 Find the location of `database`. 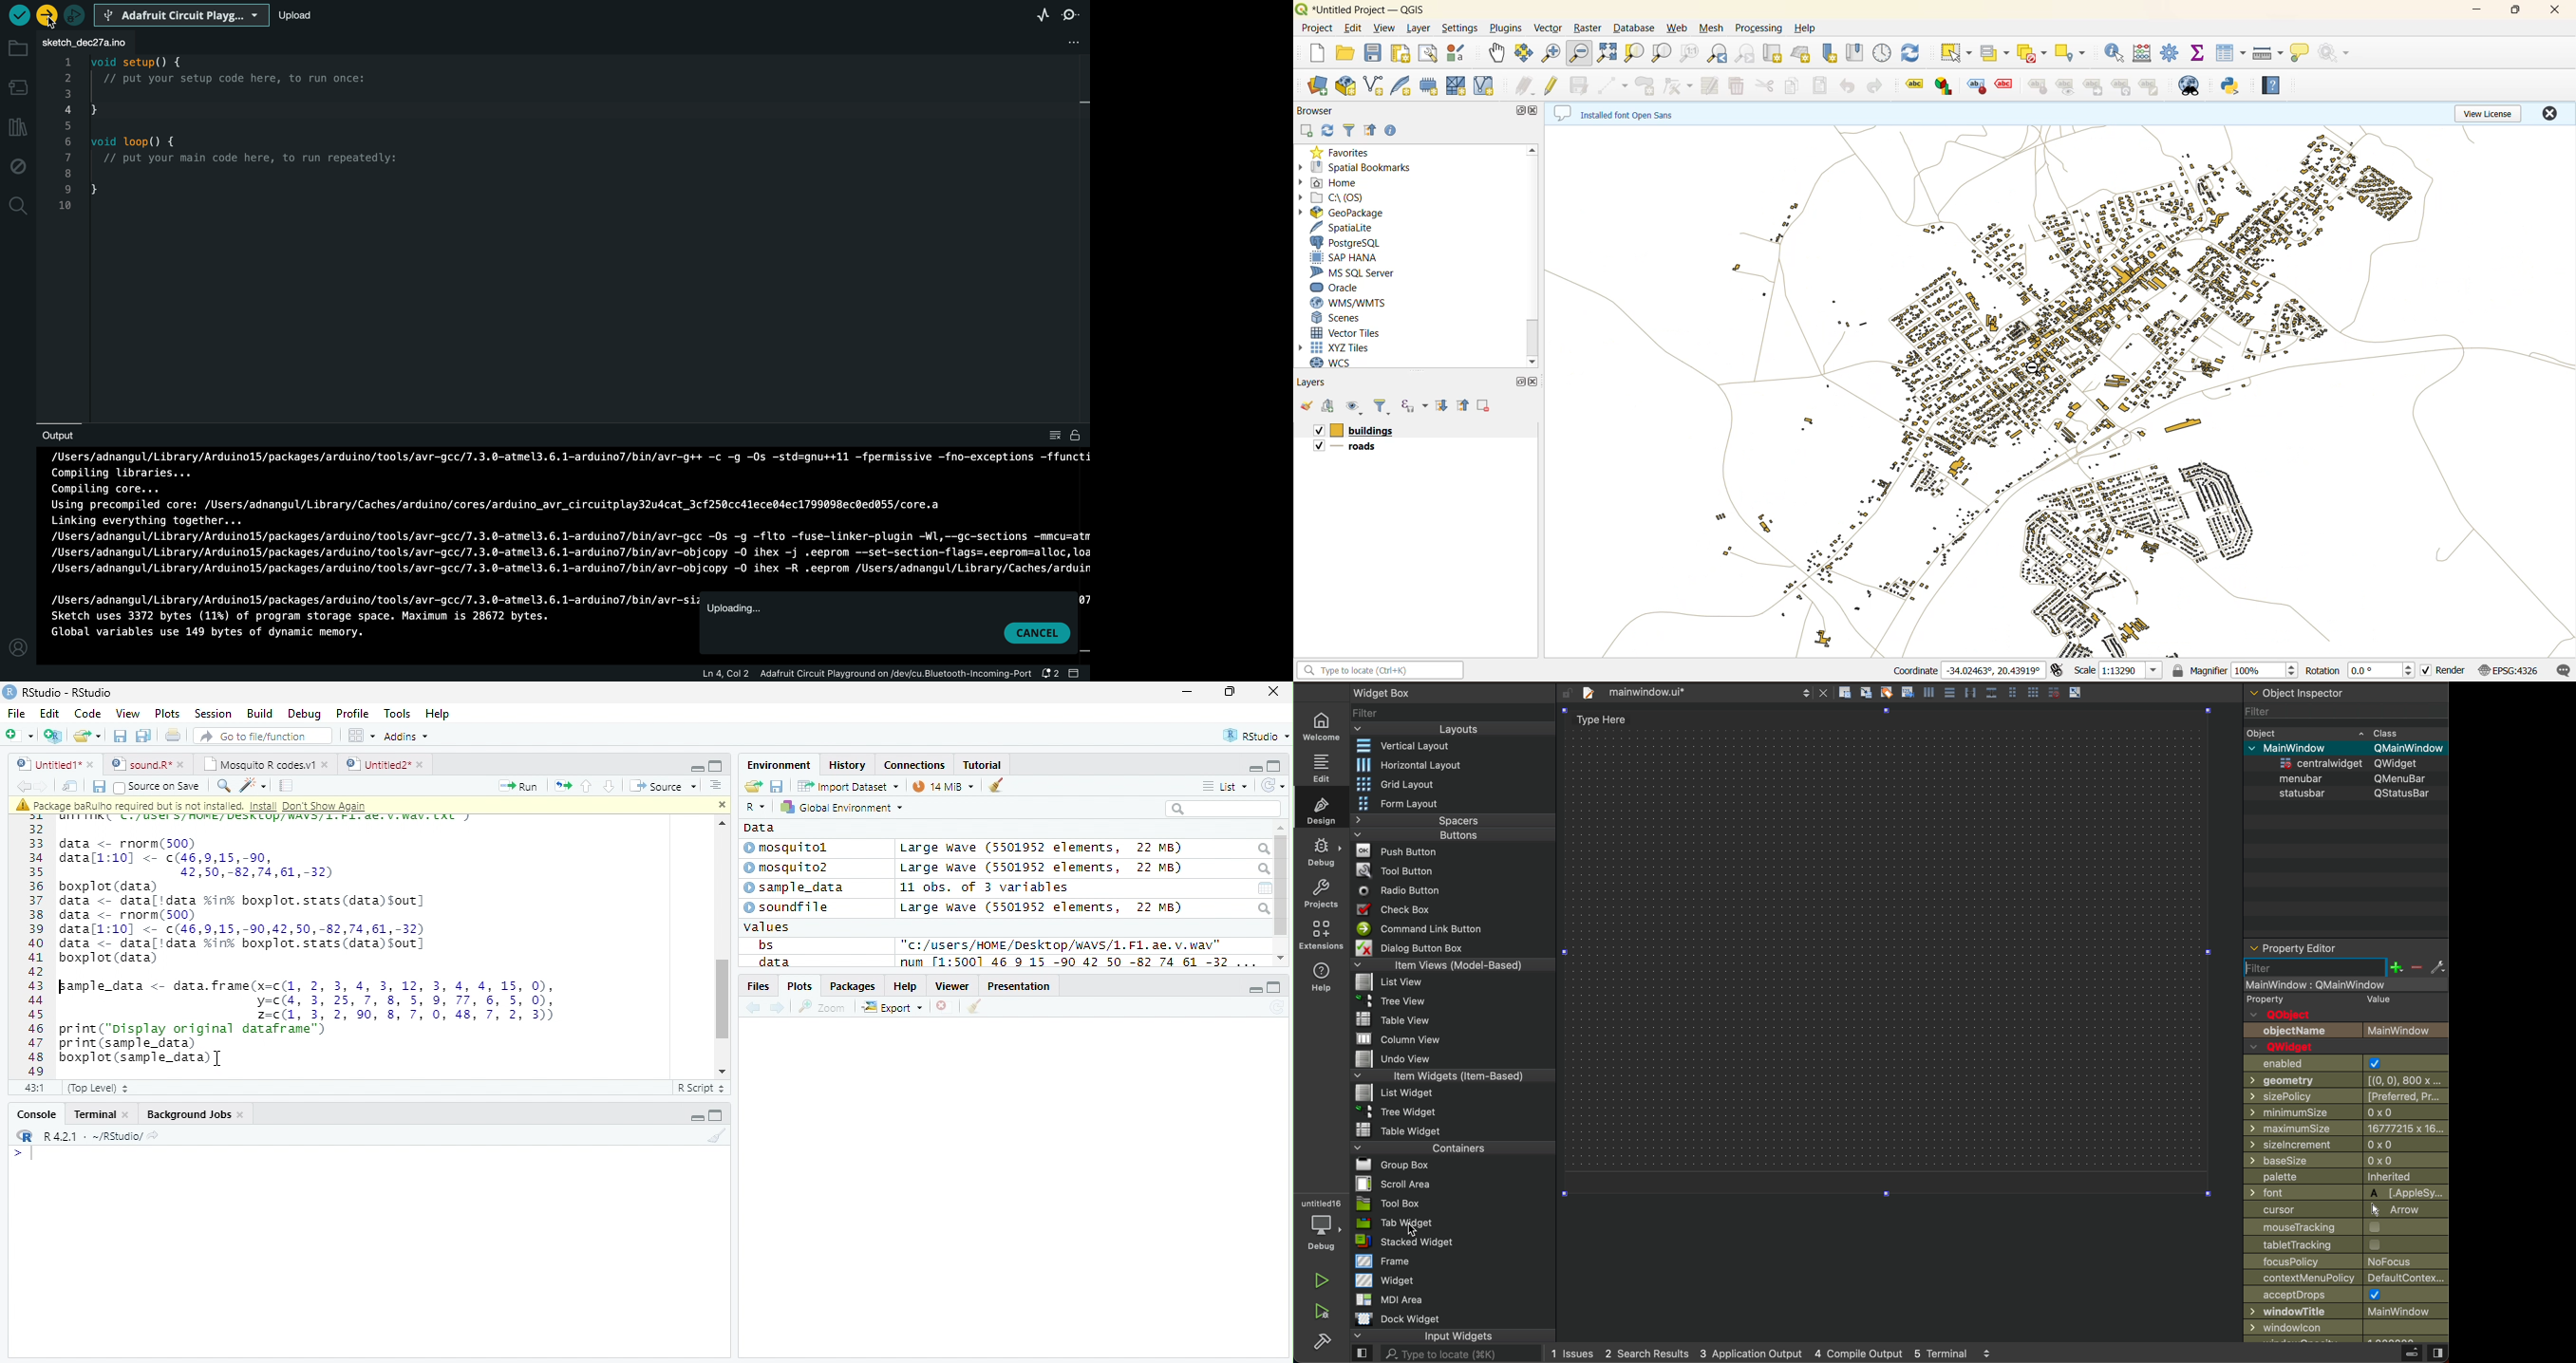

database is located at coordinates (1633, 29).